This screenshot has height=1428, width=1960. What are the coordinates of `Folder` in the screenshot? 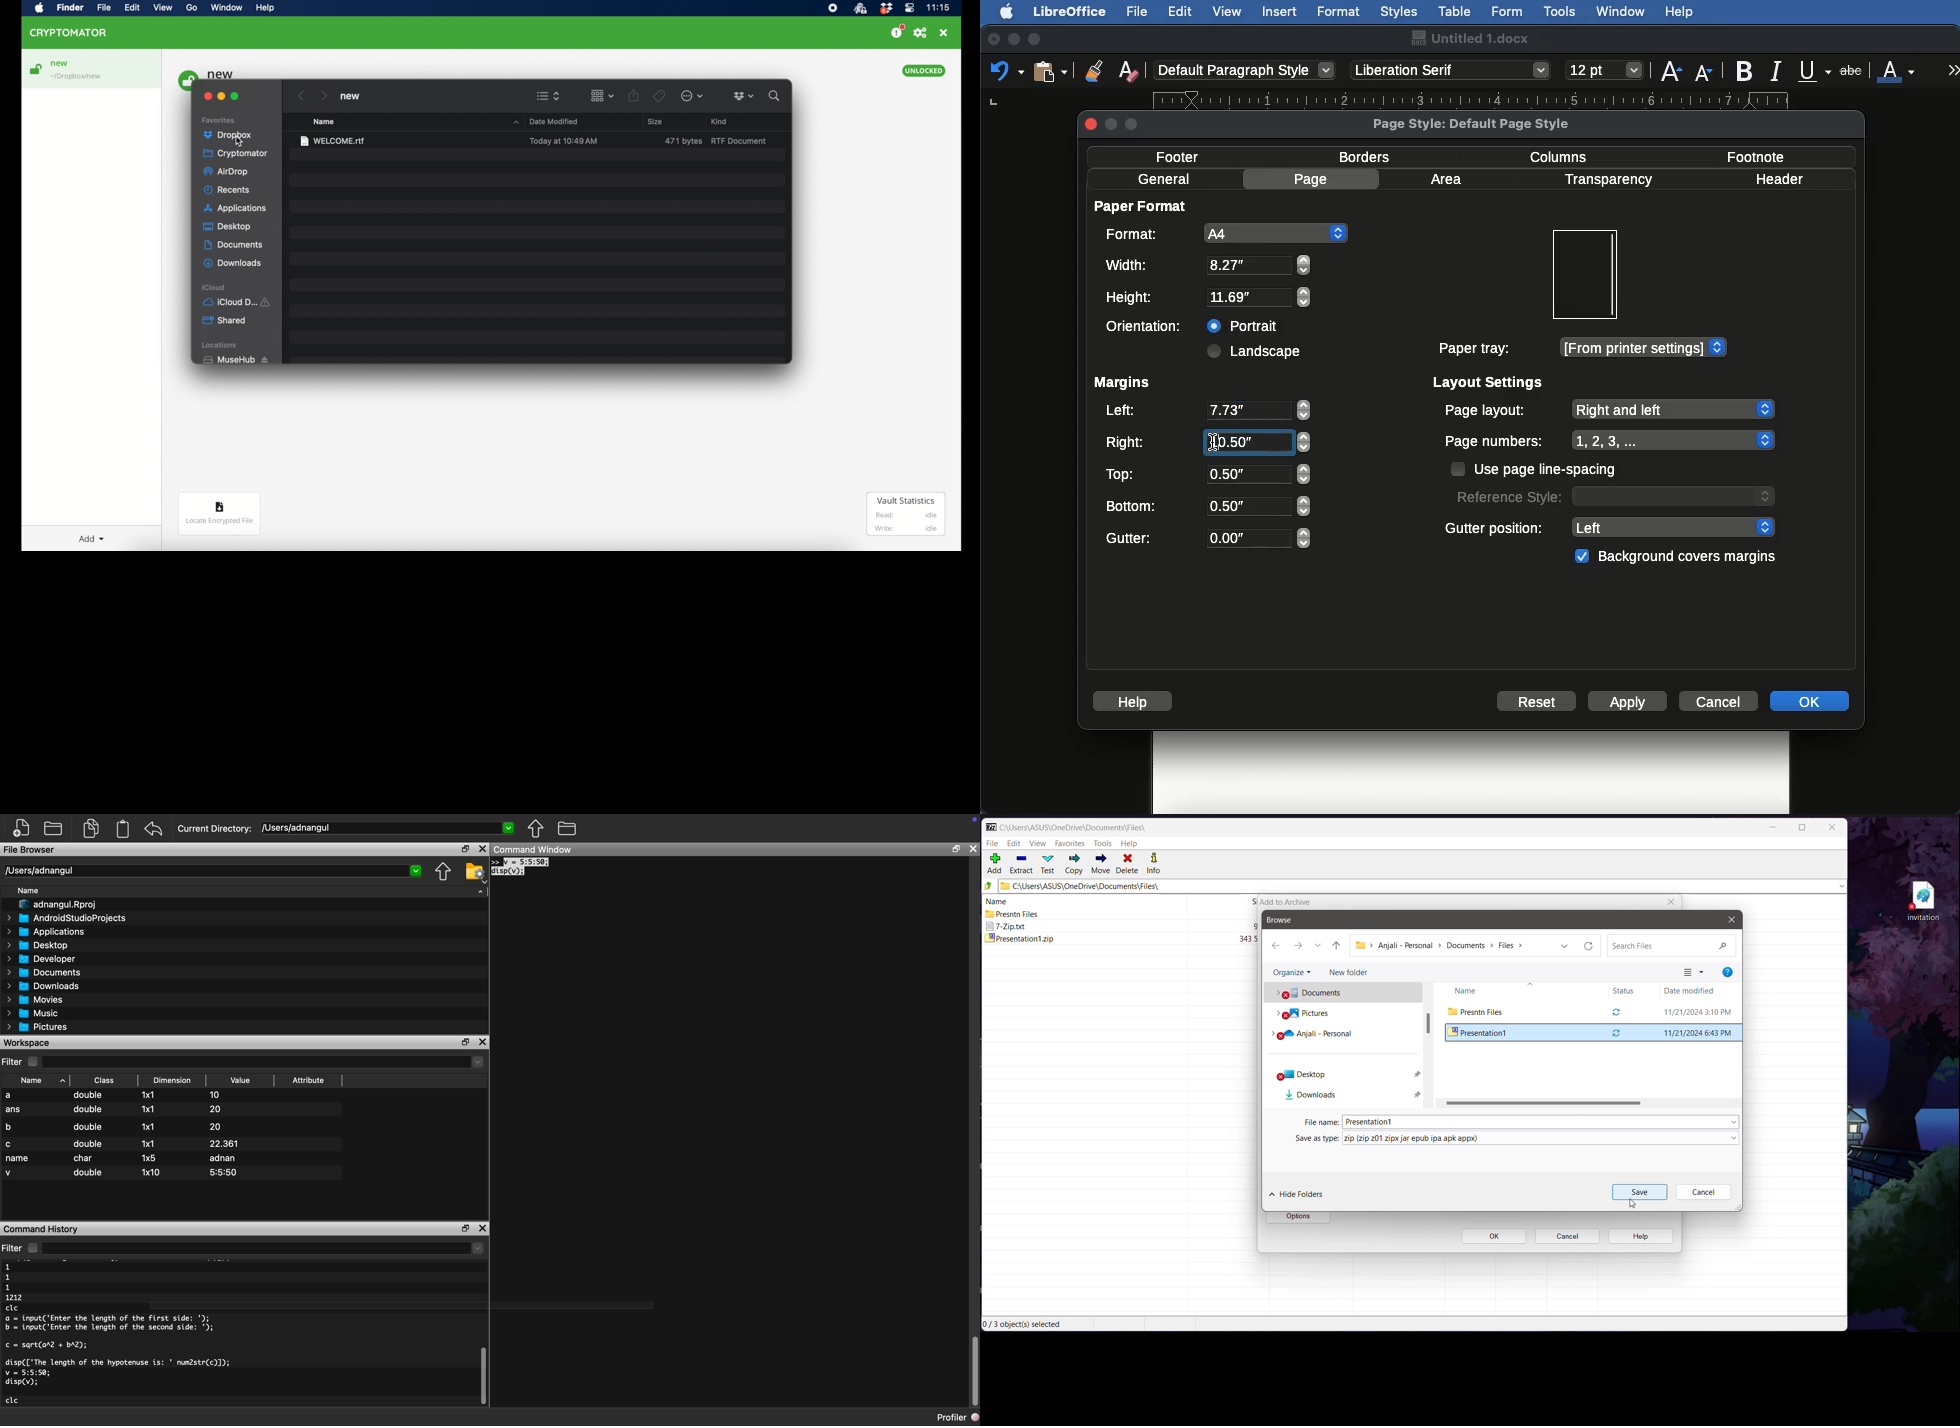 It's located at (568, 829).